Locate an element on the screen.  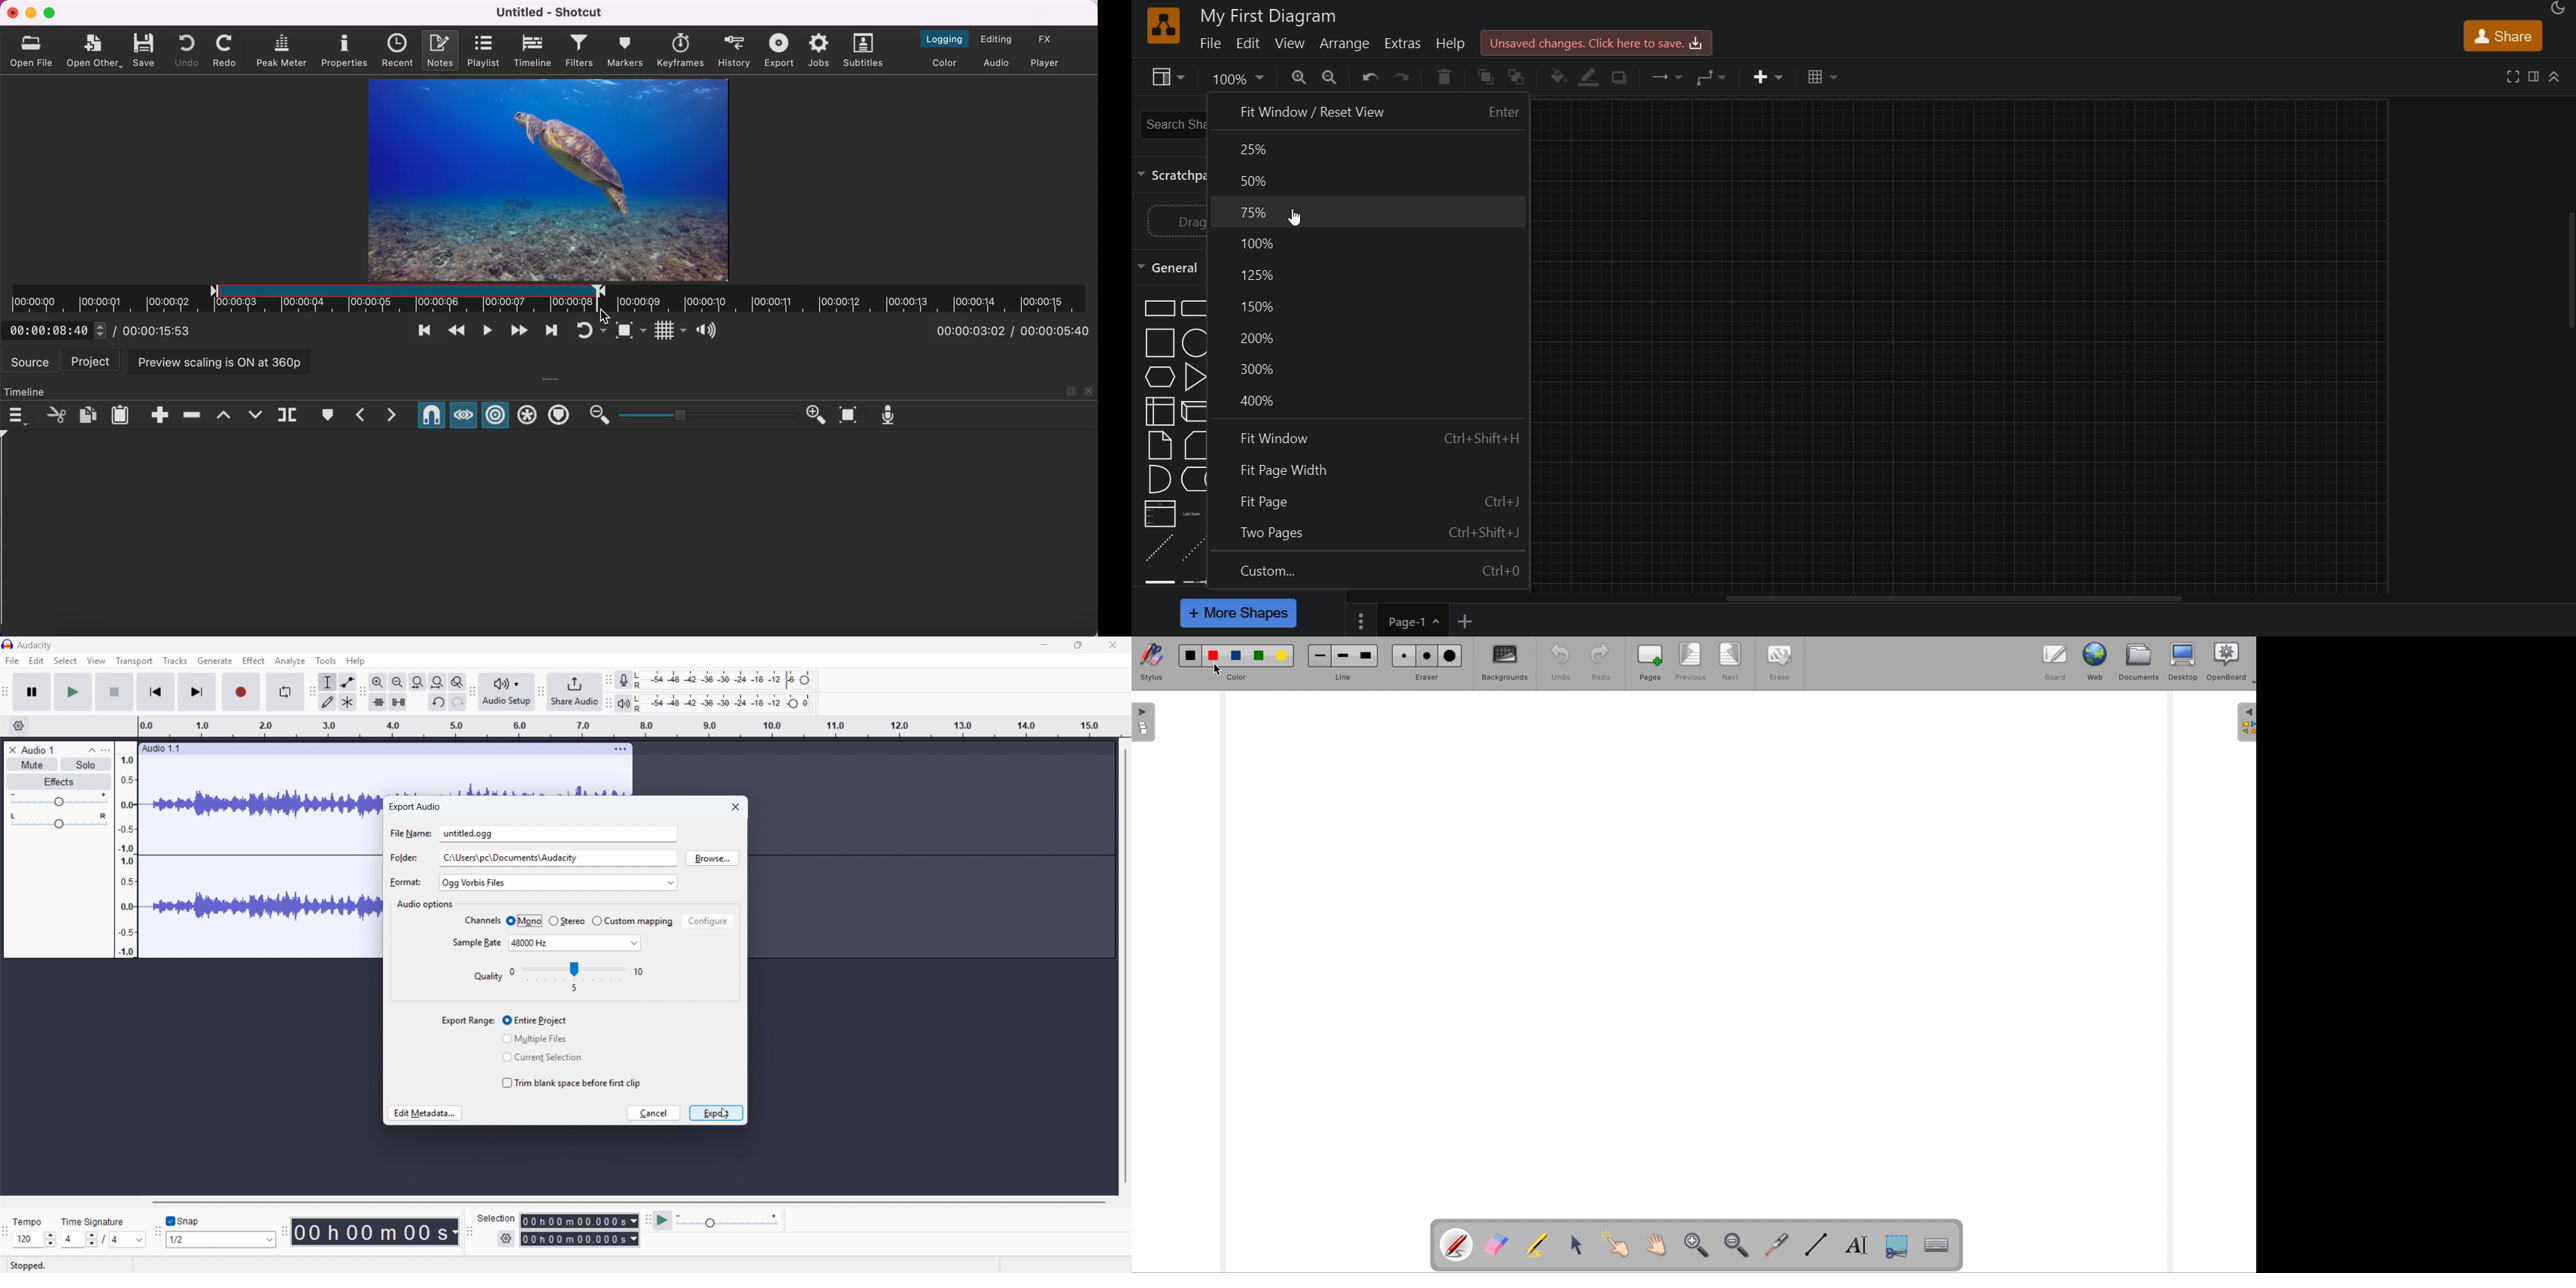
fit page is located at coordinates (1371, 502).